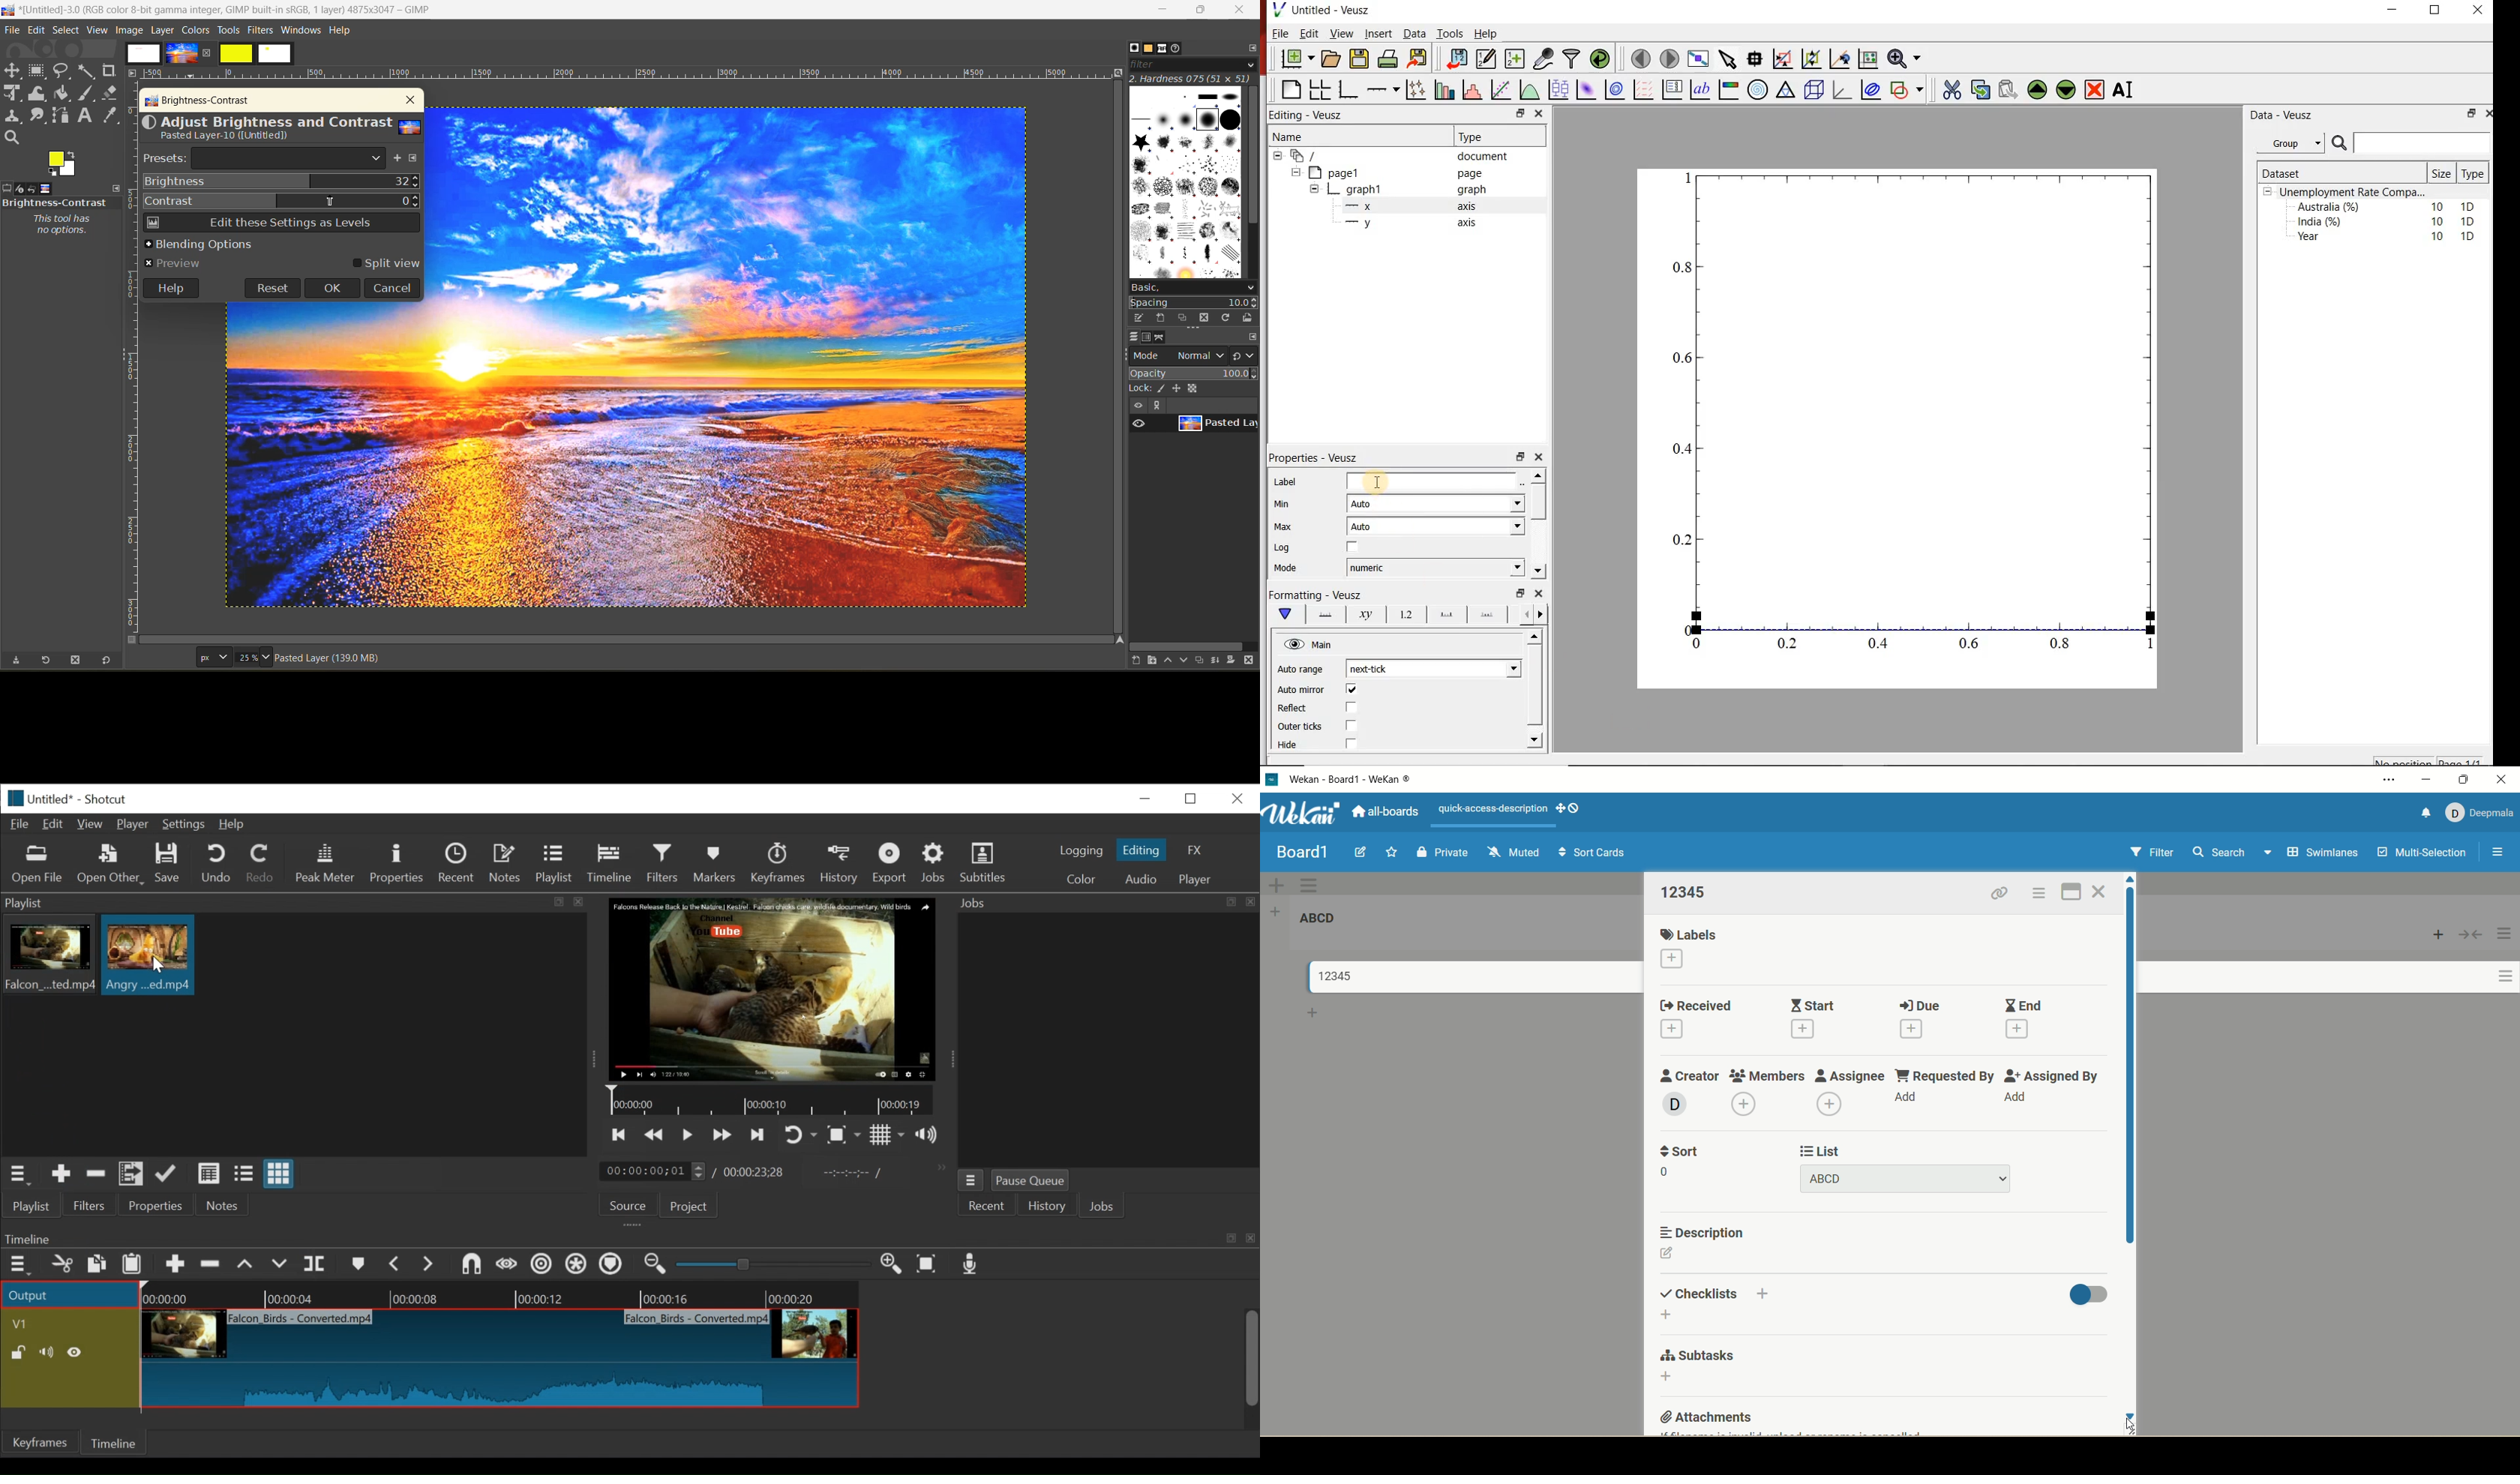  Describe the element at coordinates (1140, 879) in the screenshot. I see `Audio` at that location.